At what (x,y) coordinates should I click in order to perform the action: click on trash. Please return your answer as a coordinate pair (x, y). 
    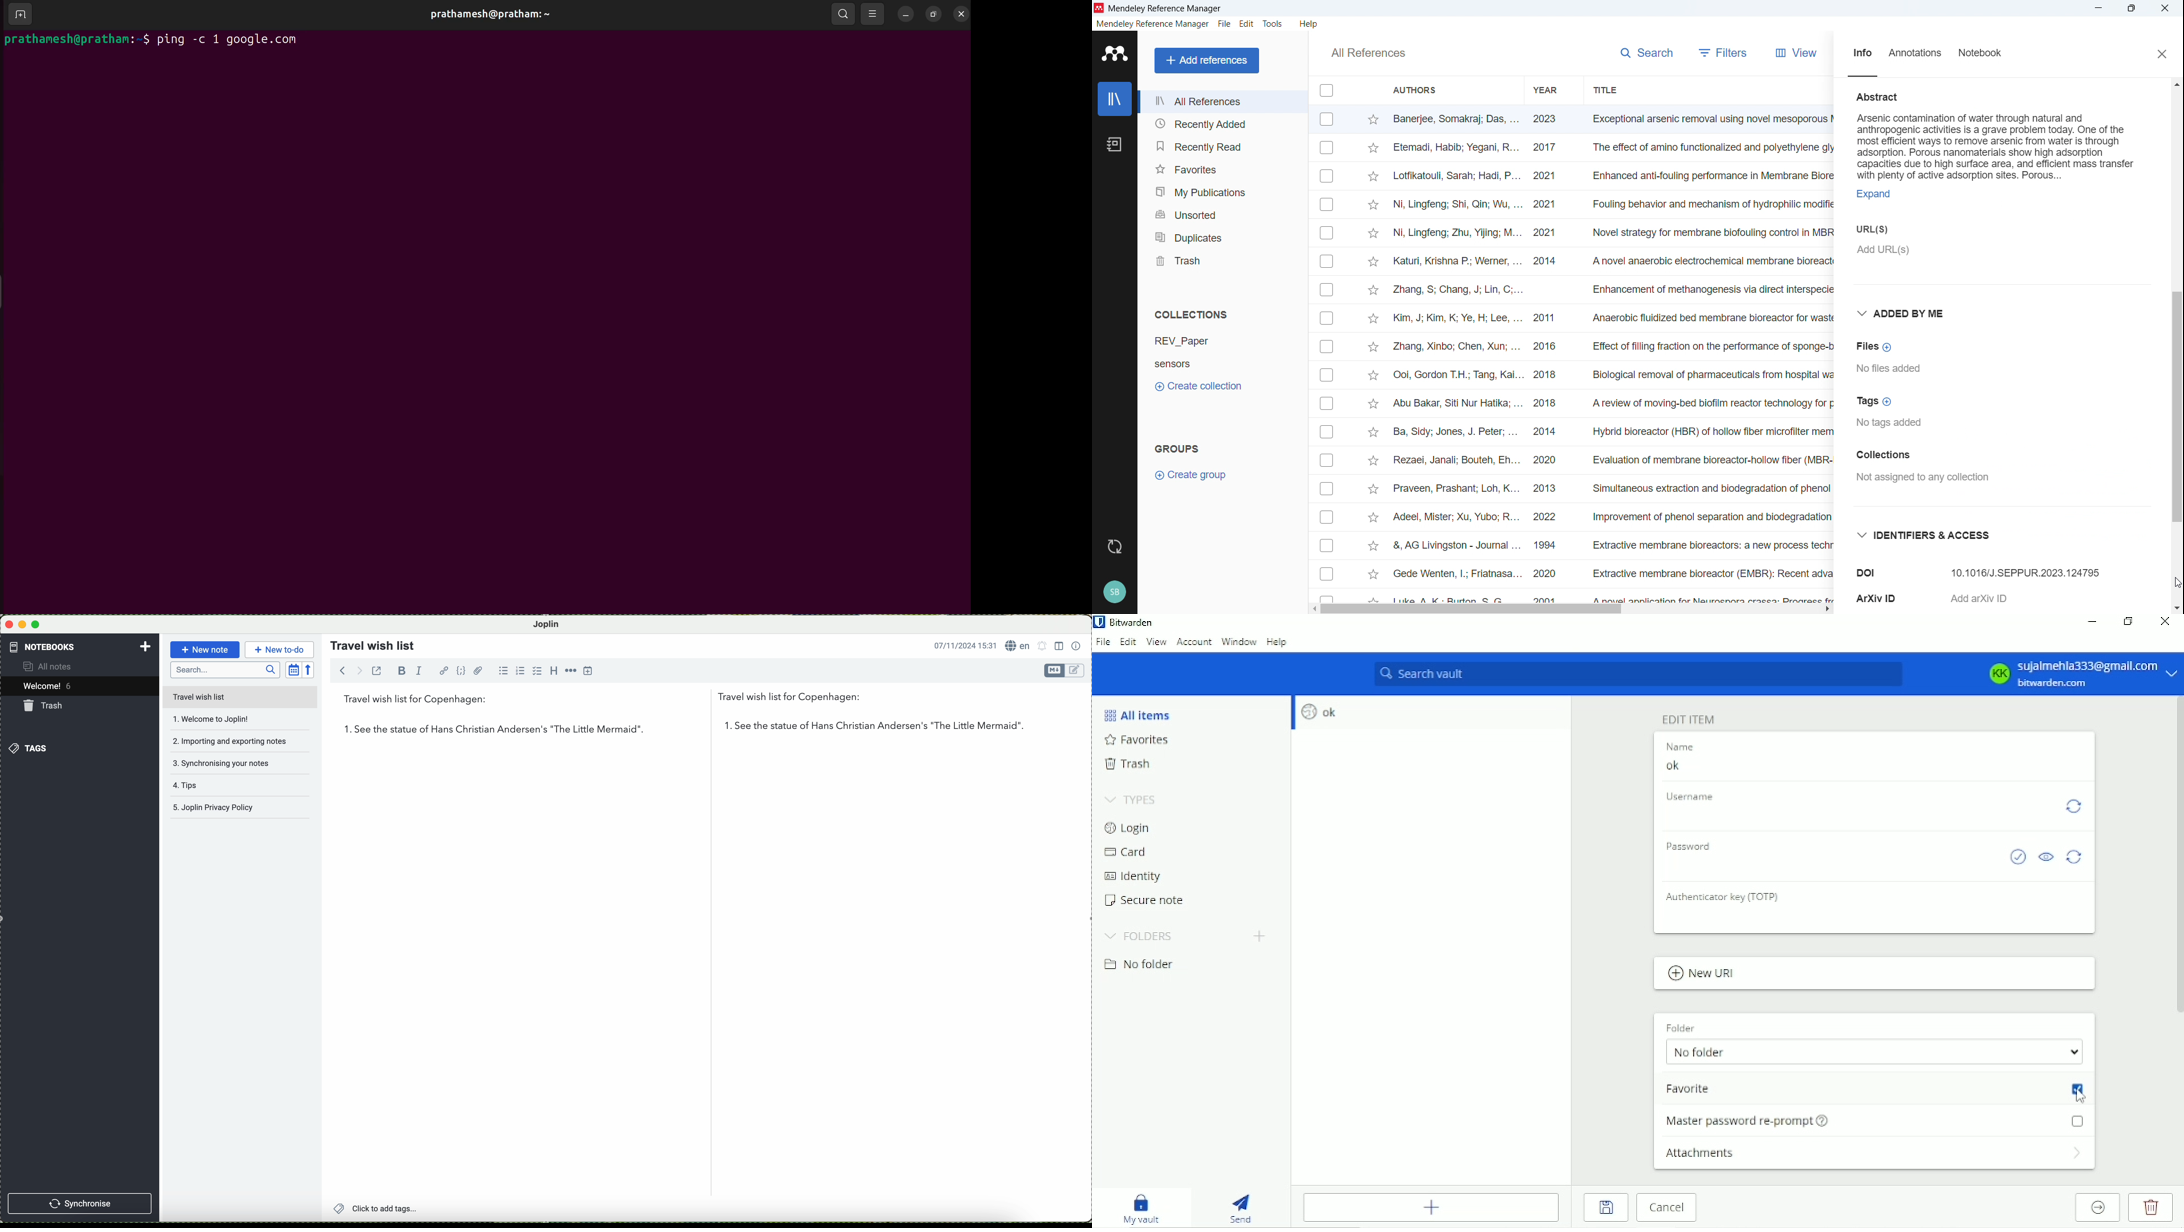
    Looking at the image, I should click on (45, 705).